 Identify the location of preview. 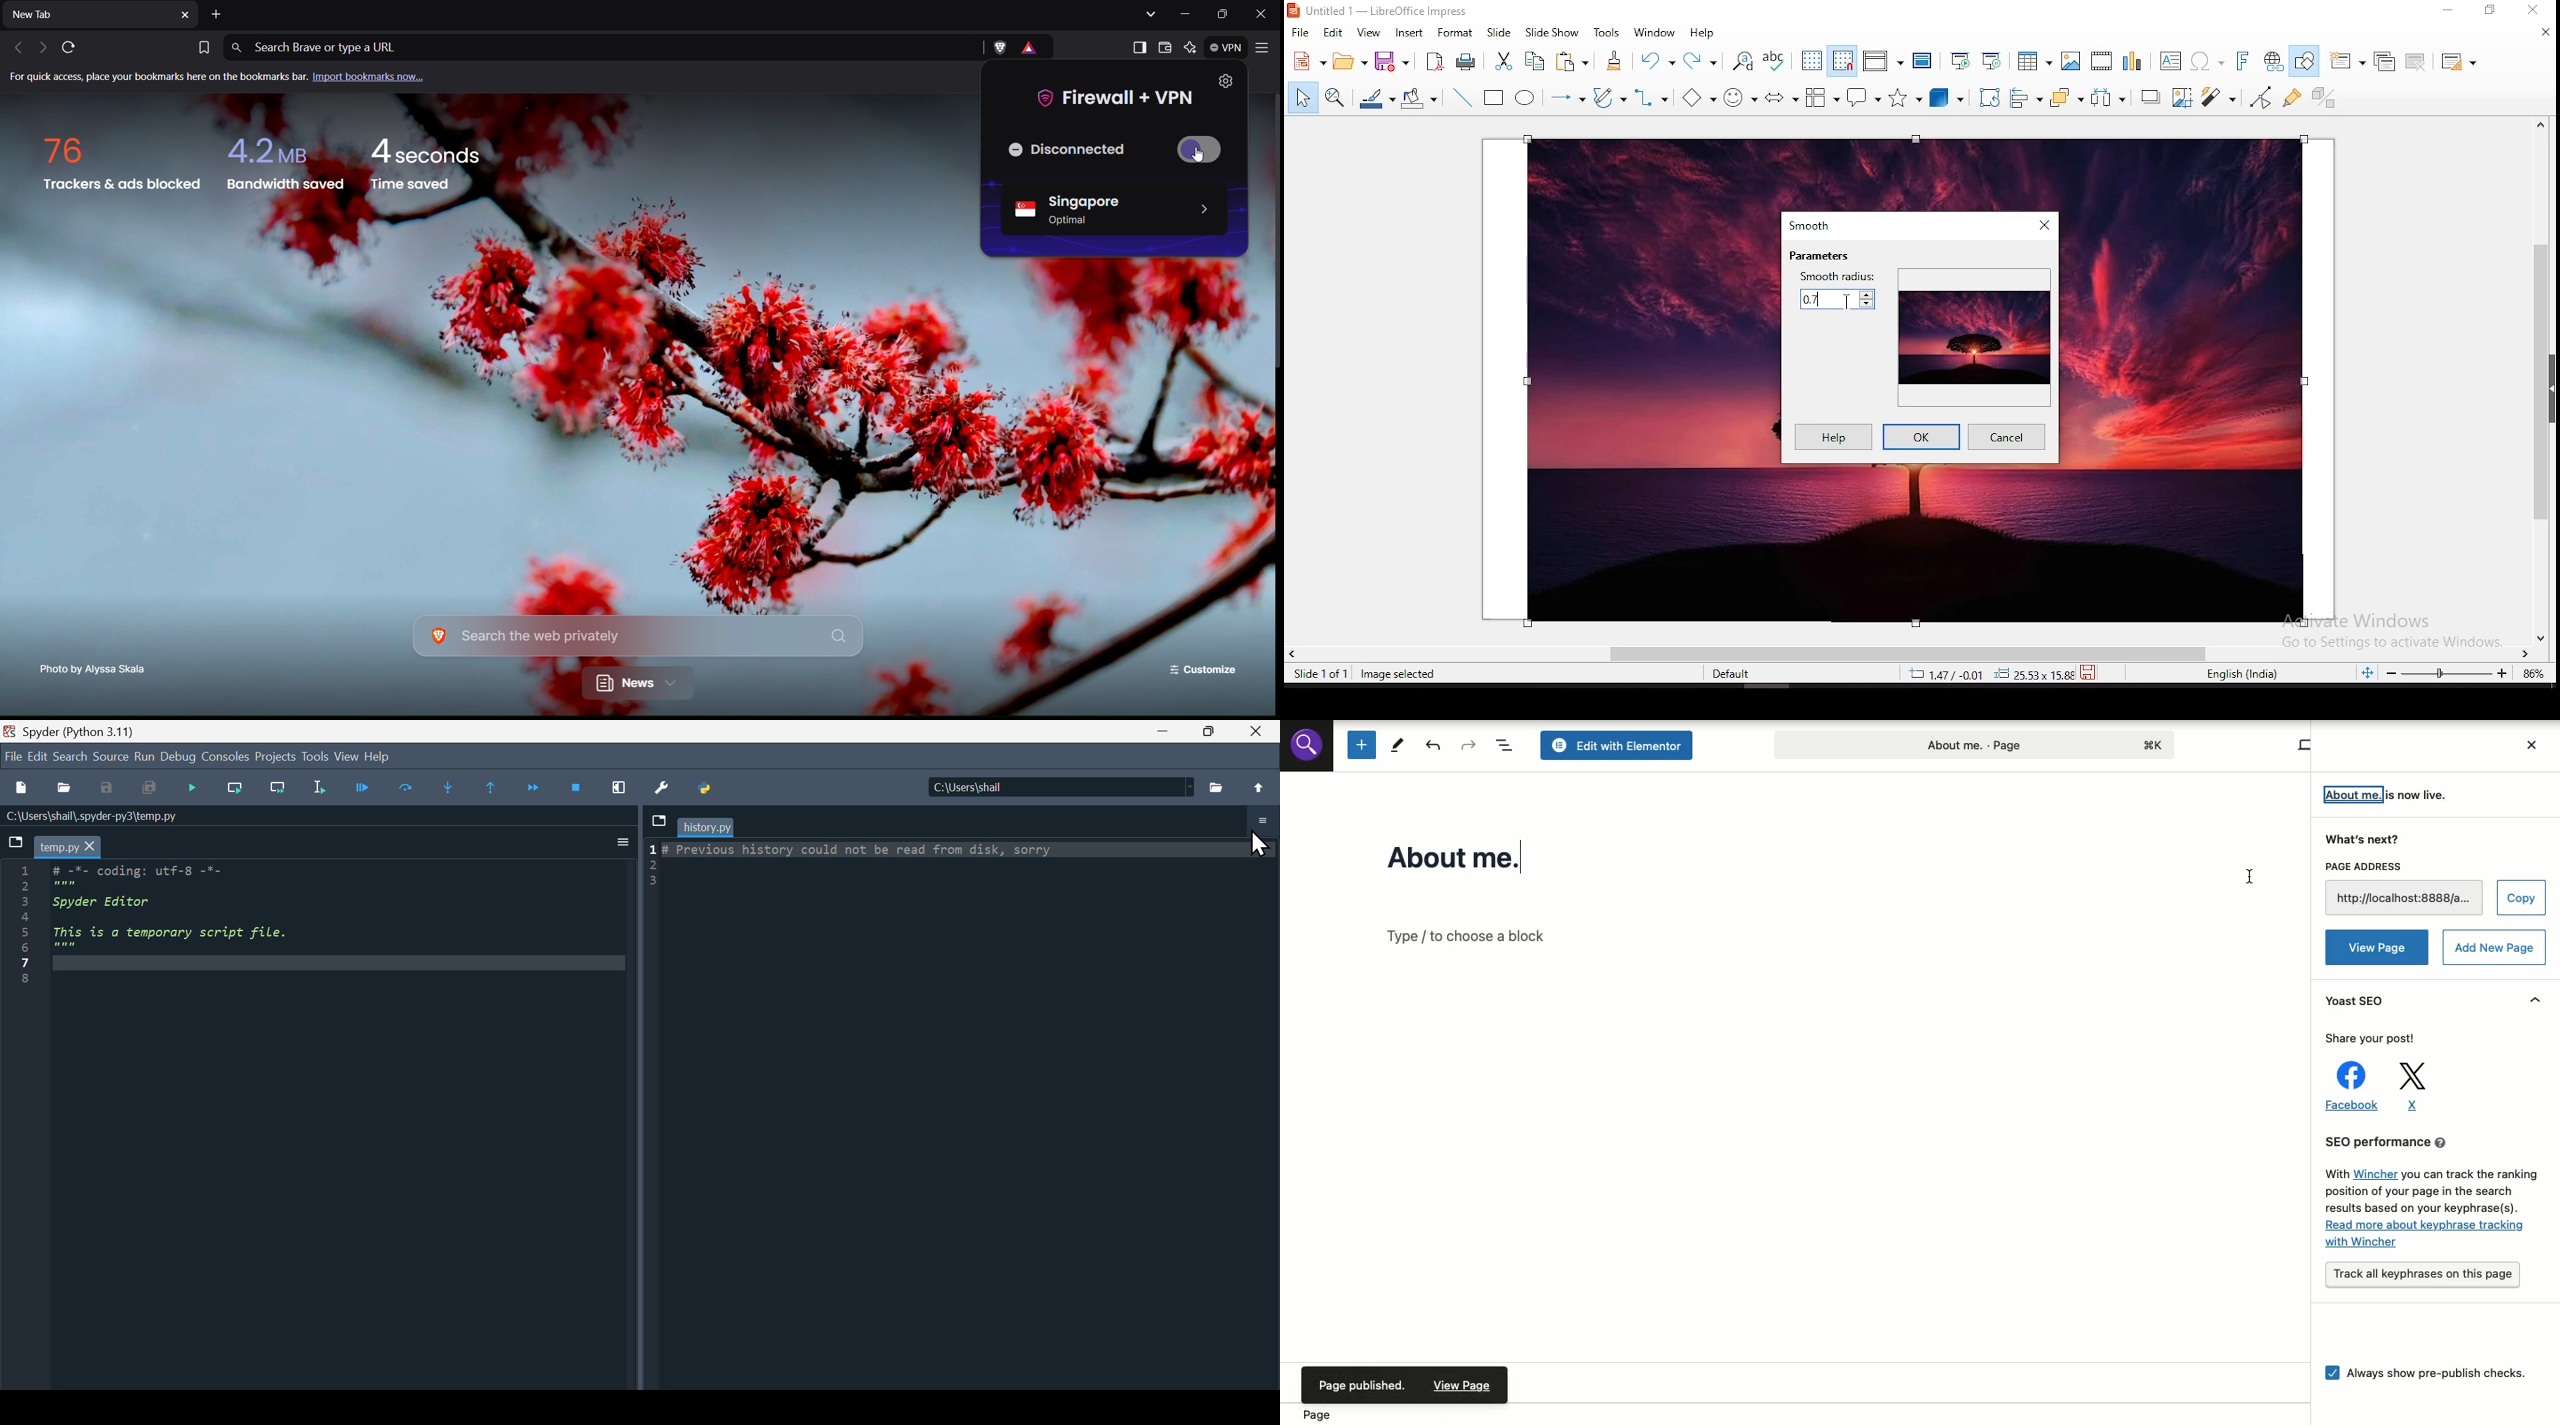
(1973, 335).